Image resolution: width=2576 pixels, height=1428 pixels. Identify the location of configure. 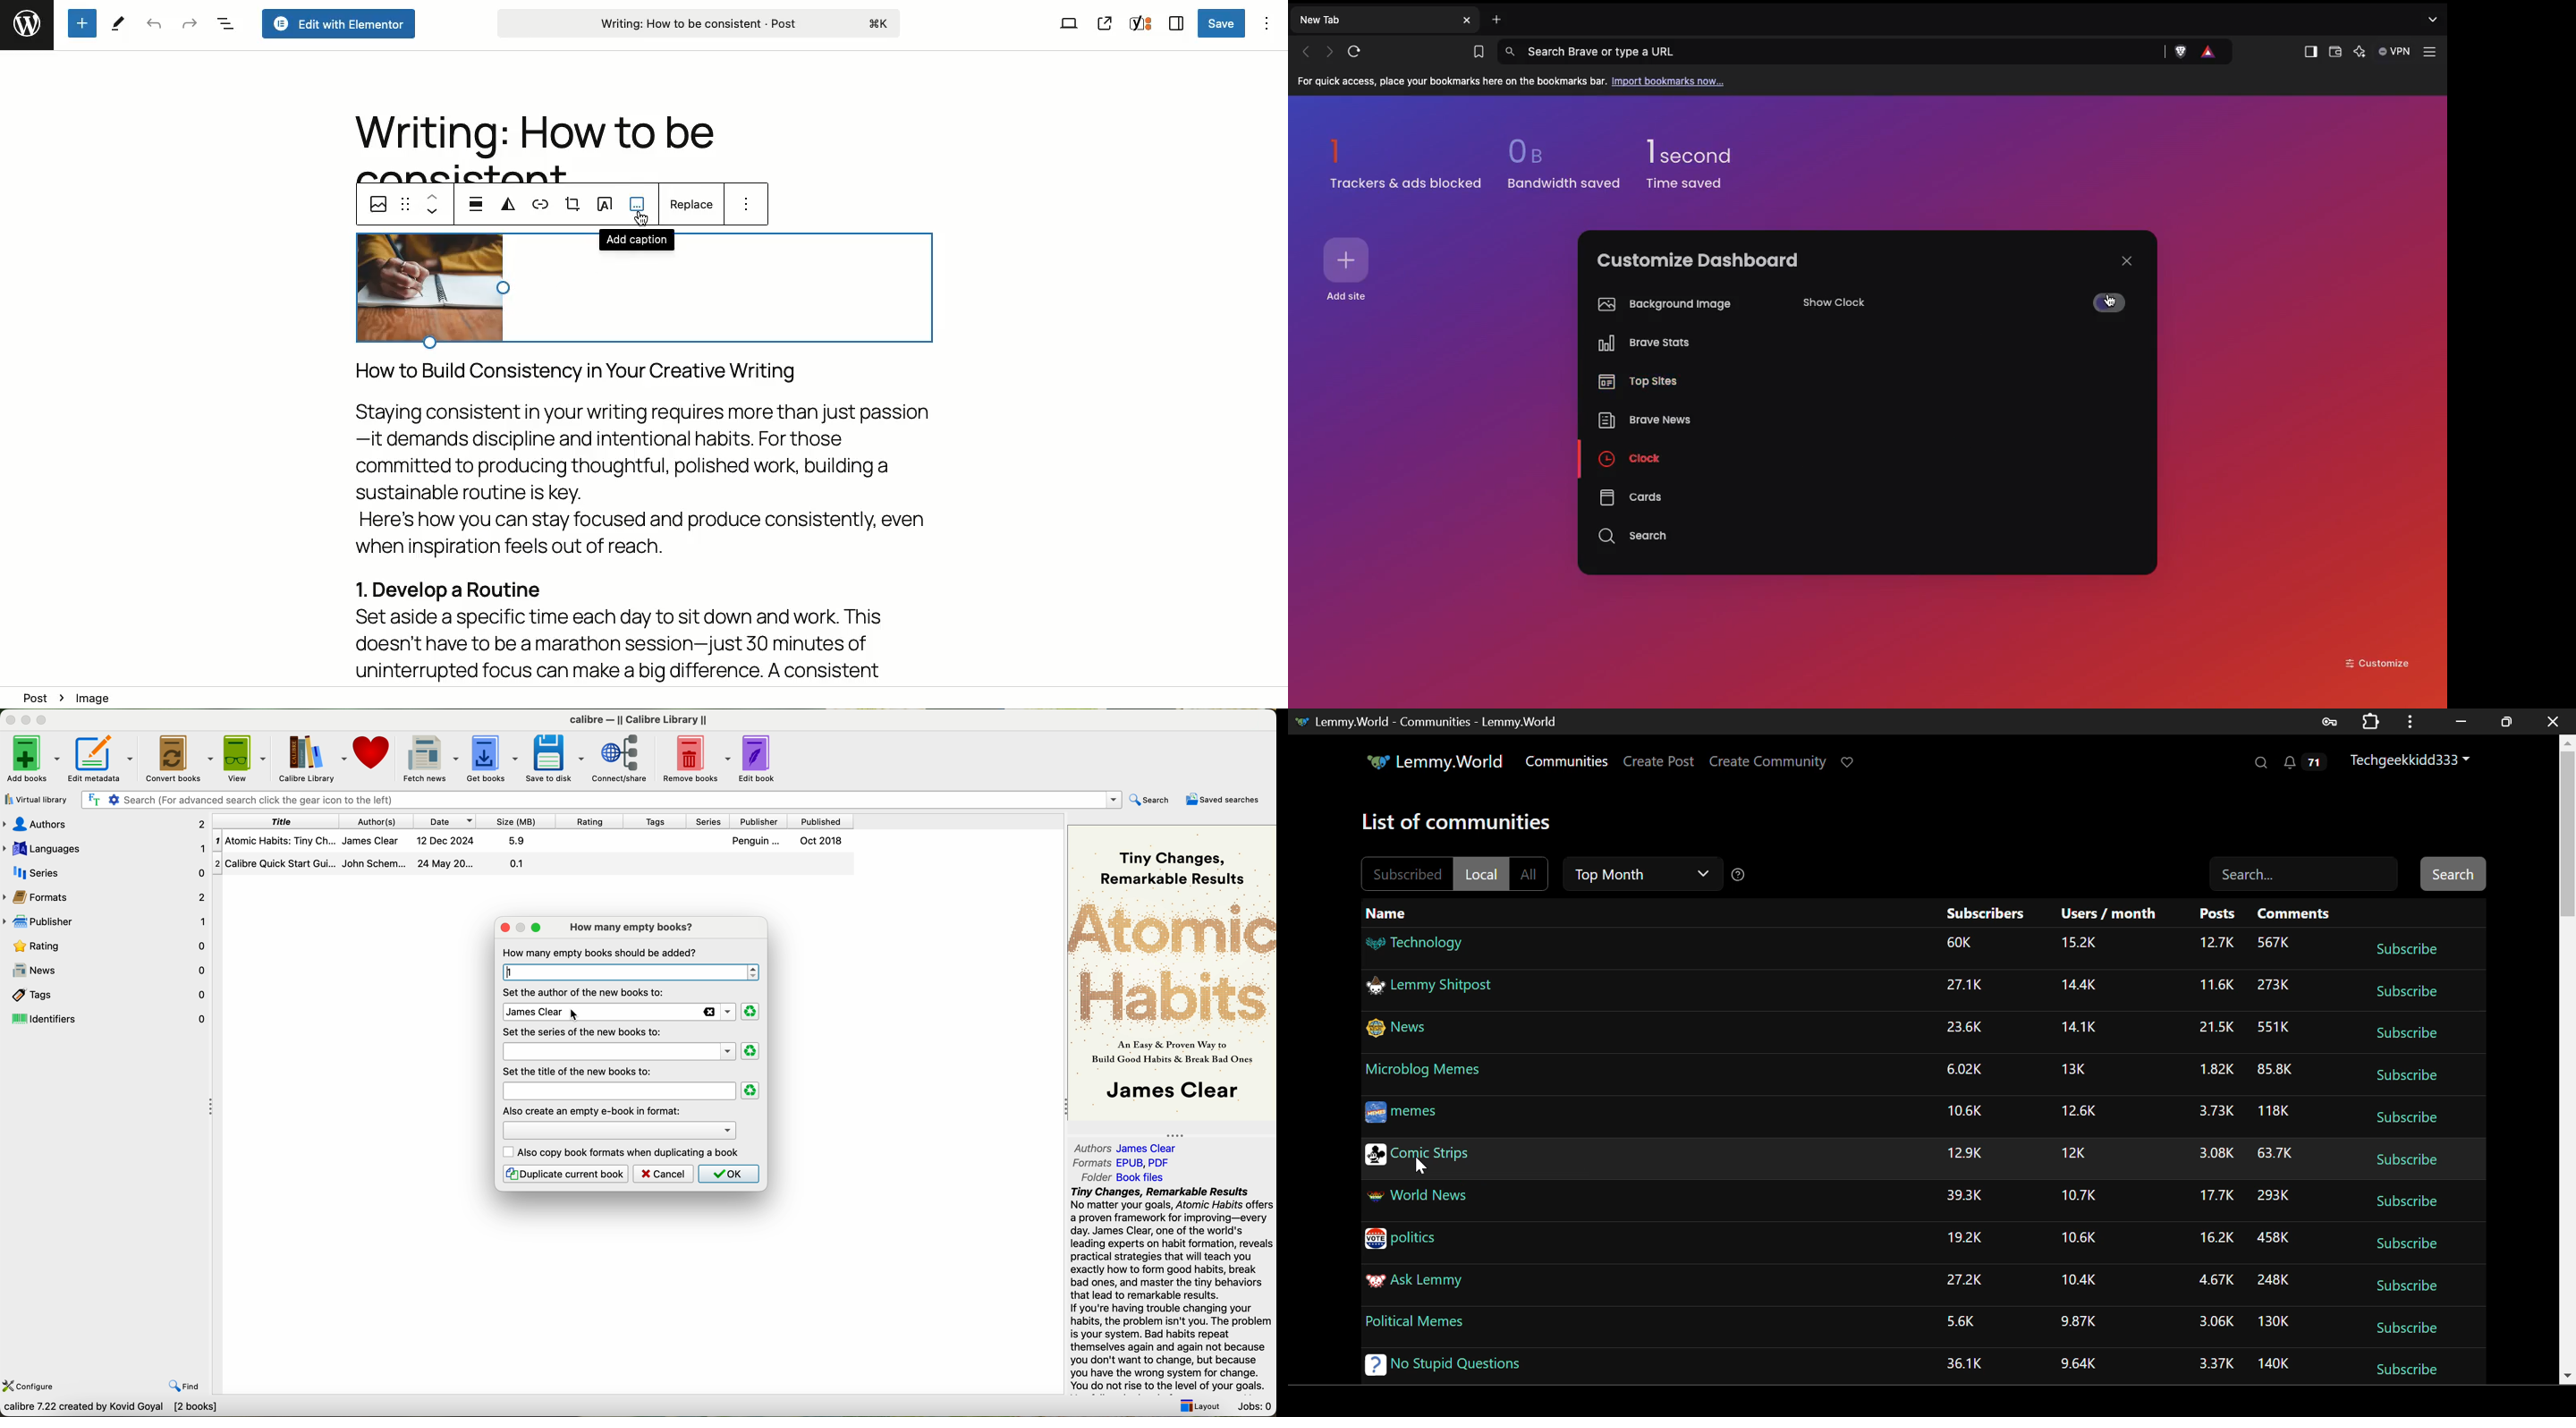
(30, 1386).